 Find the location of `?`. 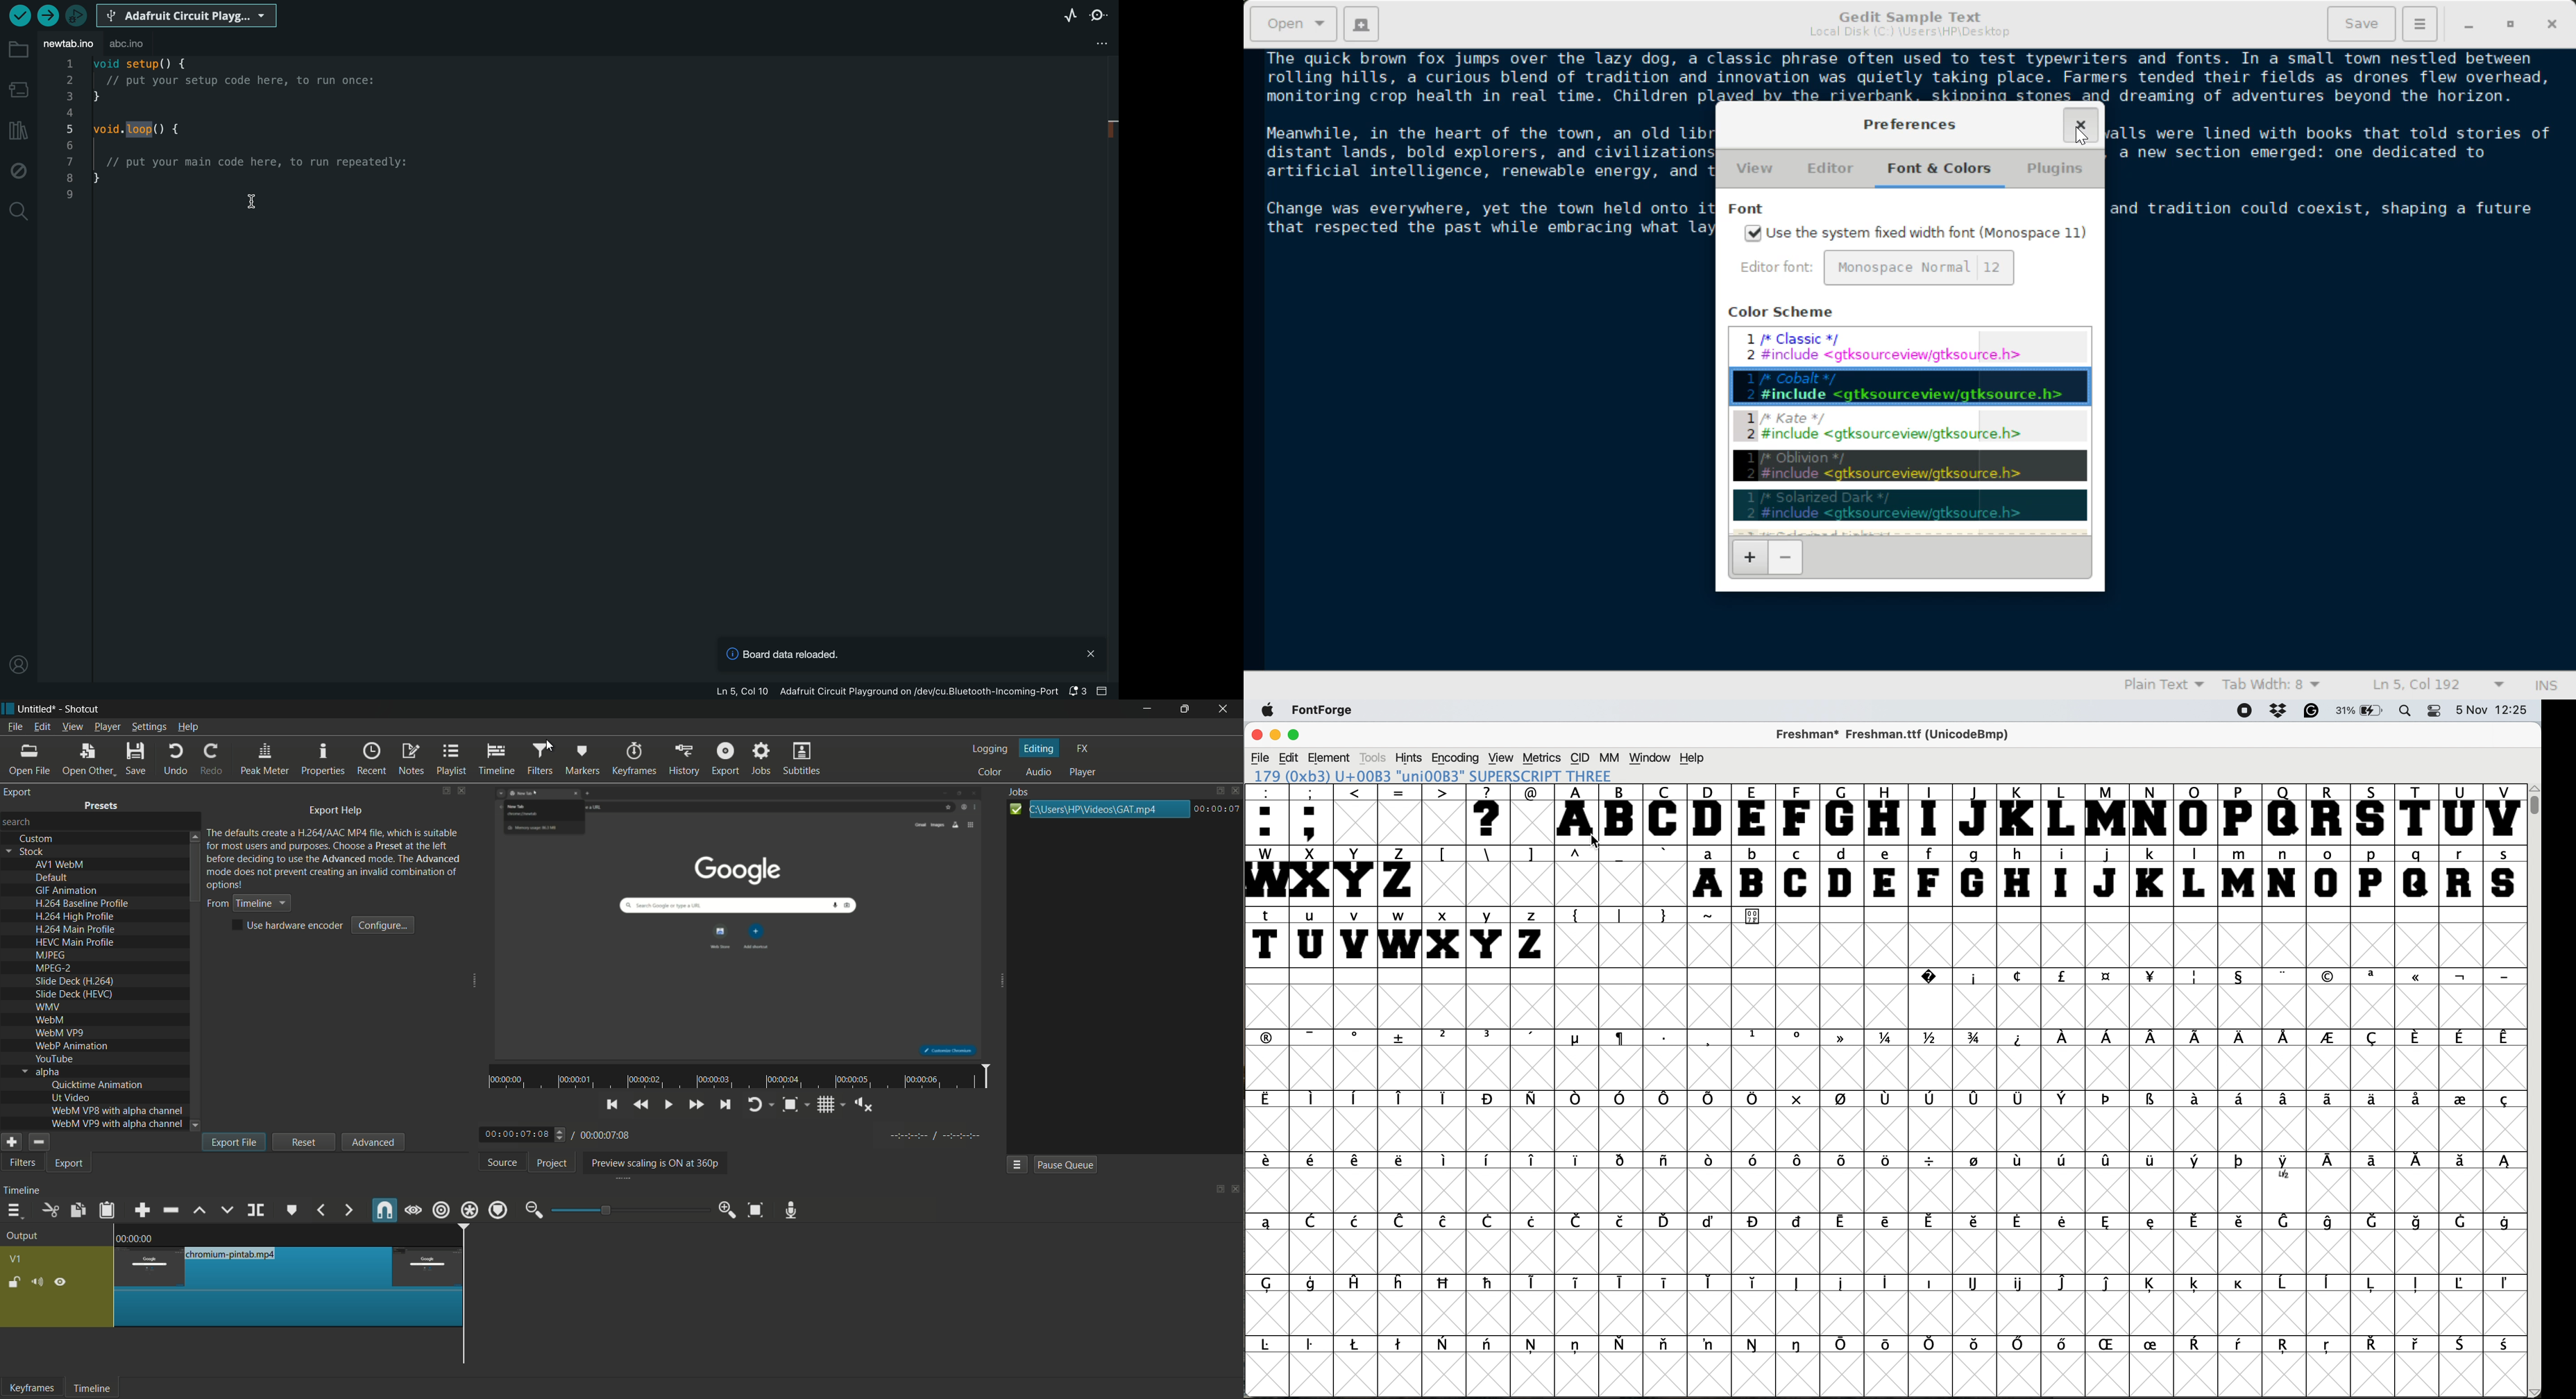

? is located at coordinates (1490, 815).